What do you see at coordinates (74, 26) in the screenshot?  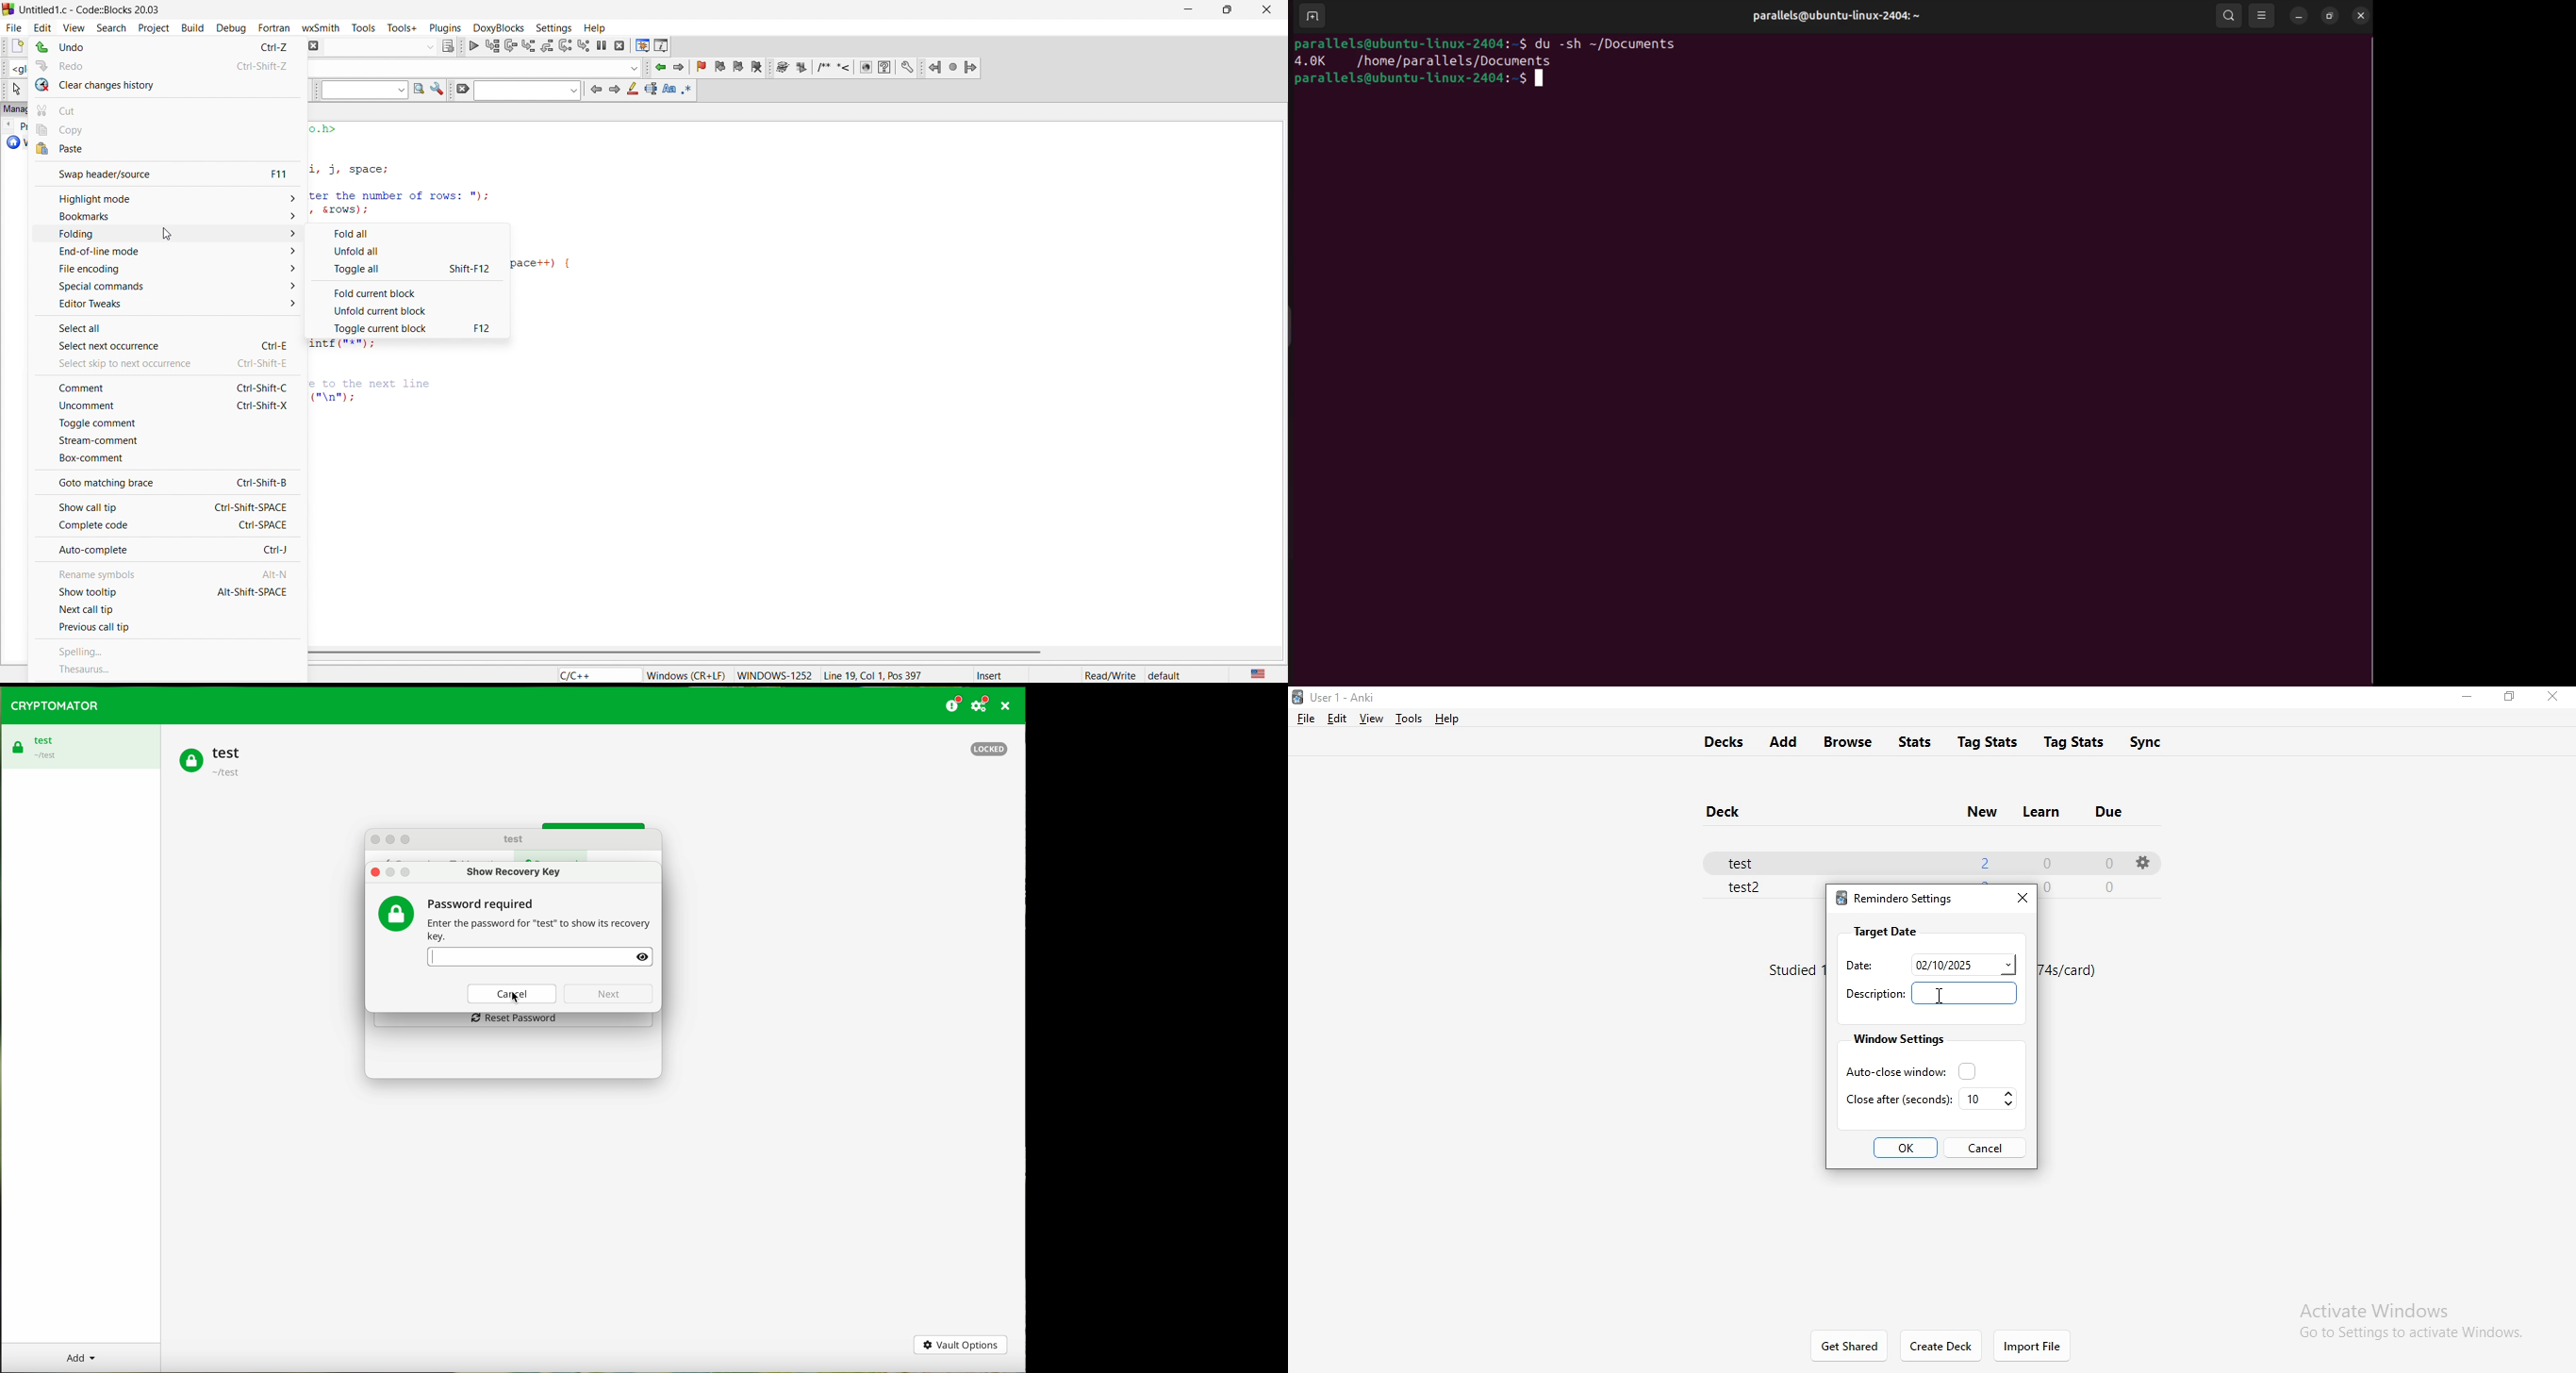 I see `view` at bounding box center [74, 26].